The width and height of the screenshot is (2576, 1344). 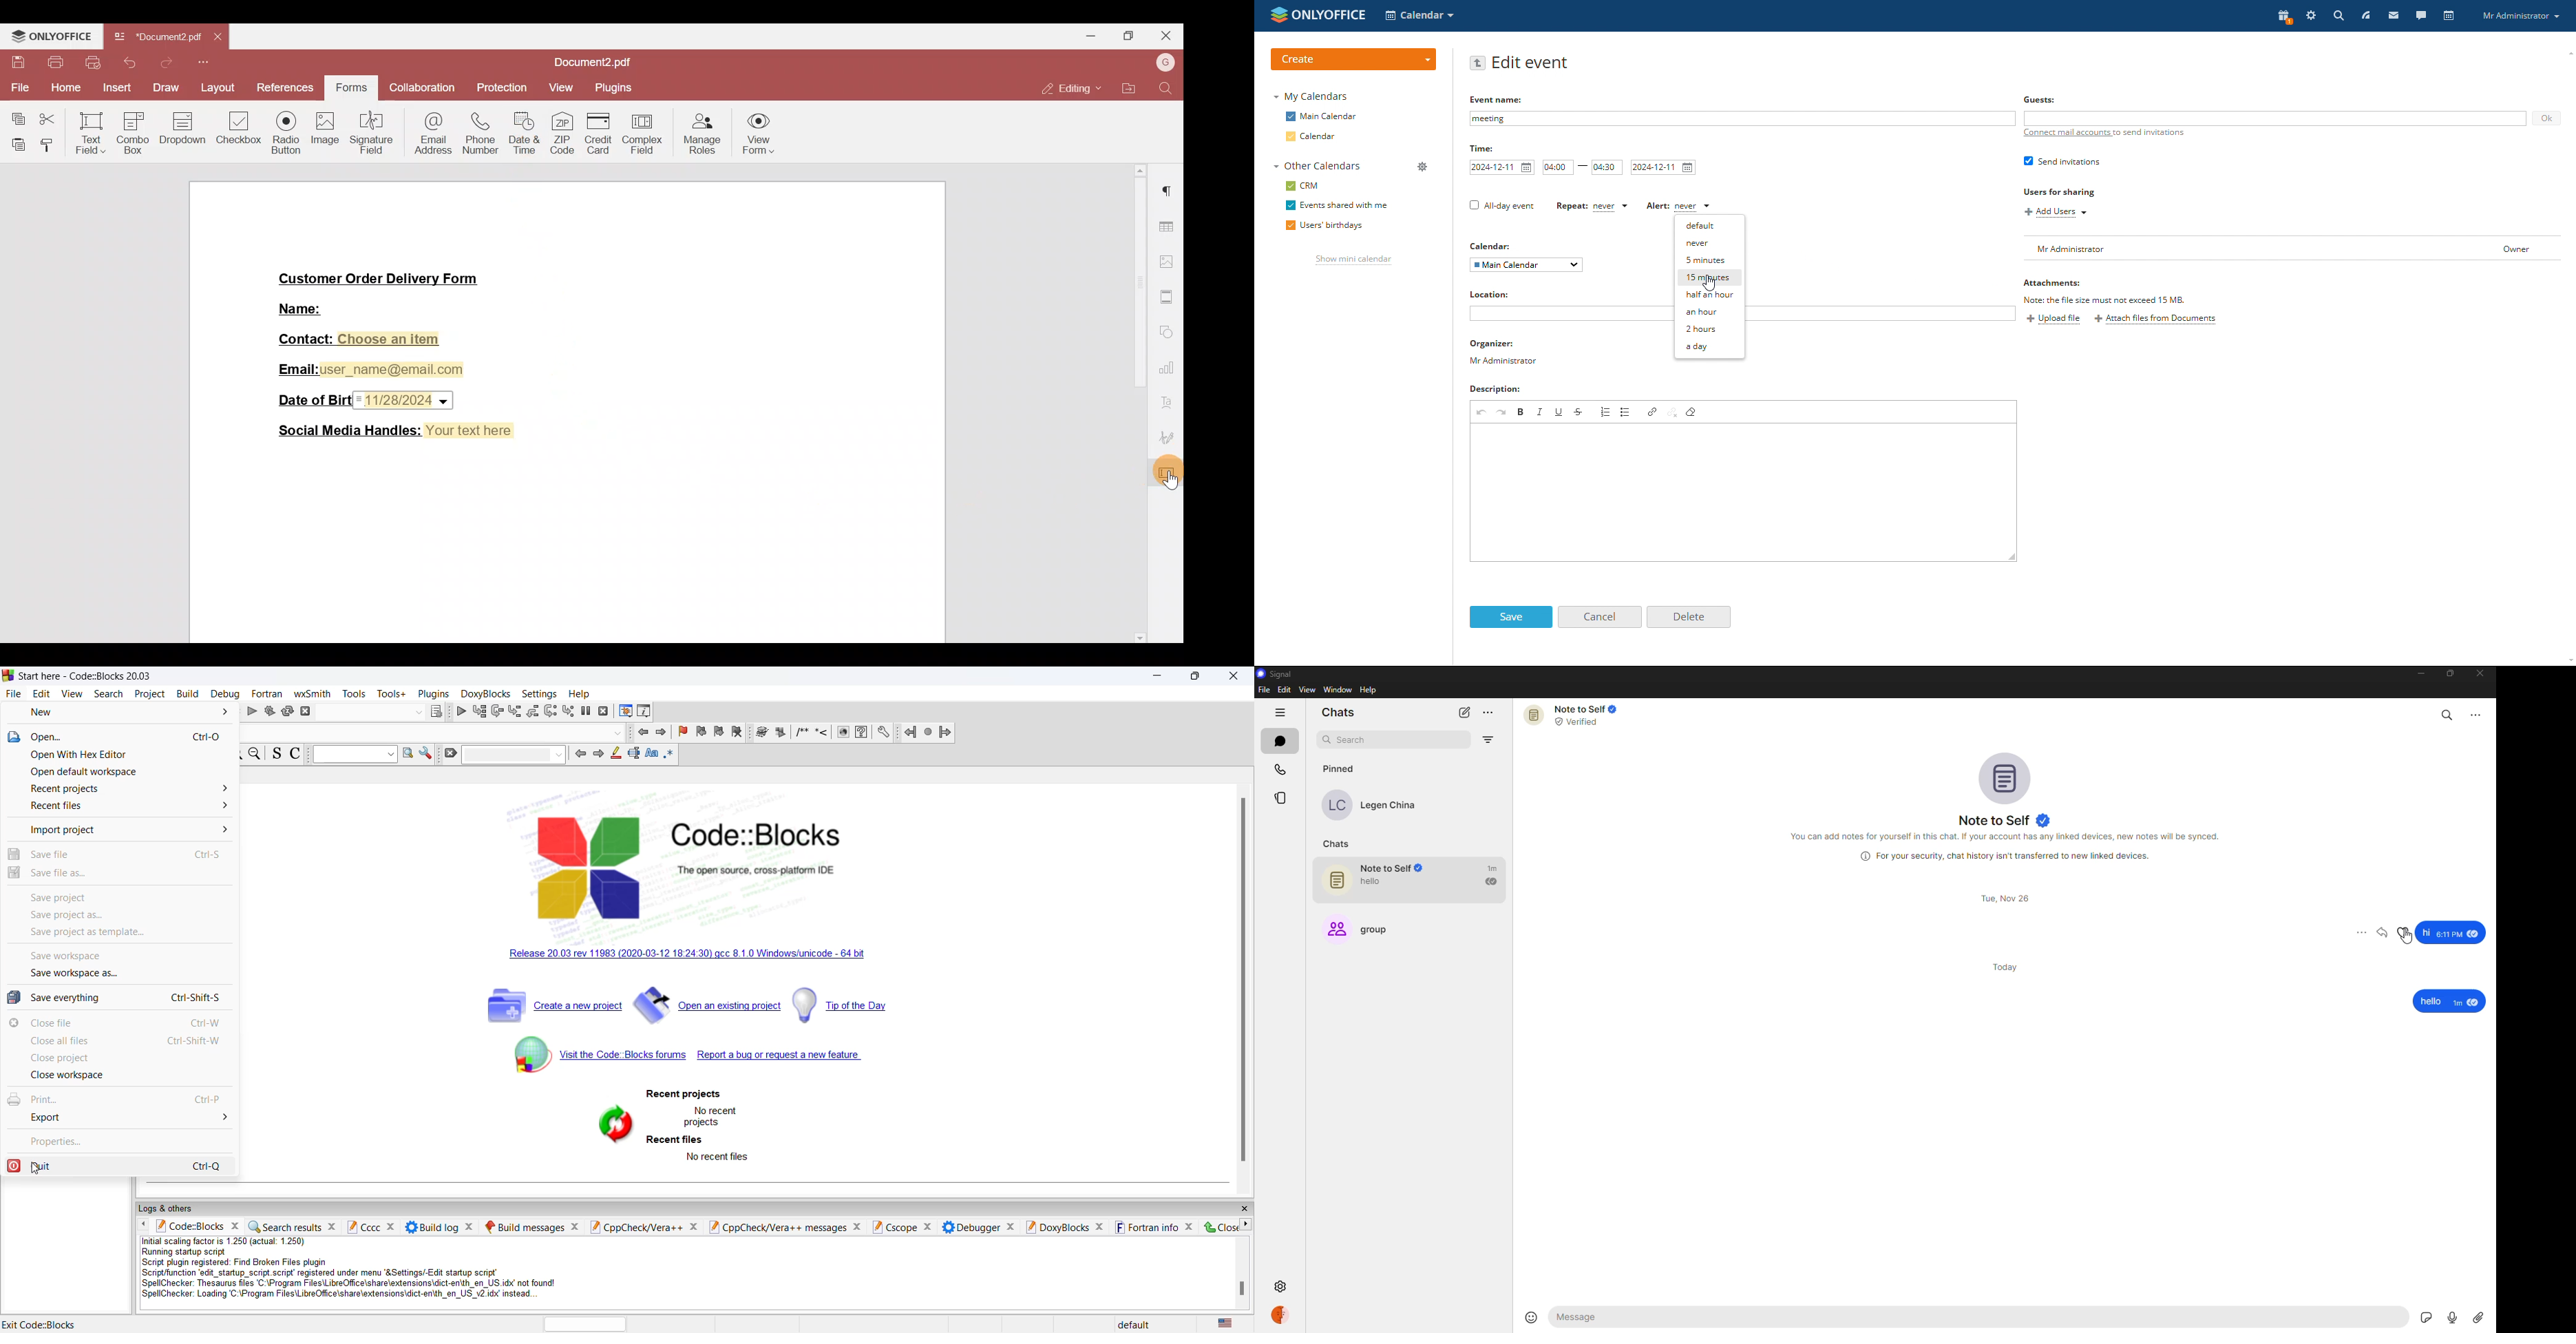 What do you see at coordinates (2417, 673) in the screenshot?
I see `minimize` at bounding box center [2417, 673].